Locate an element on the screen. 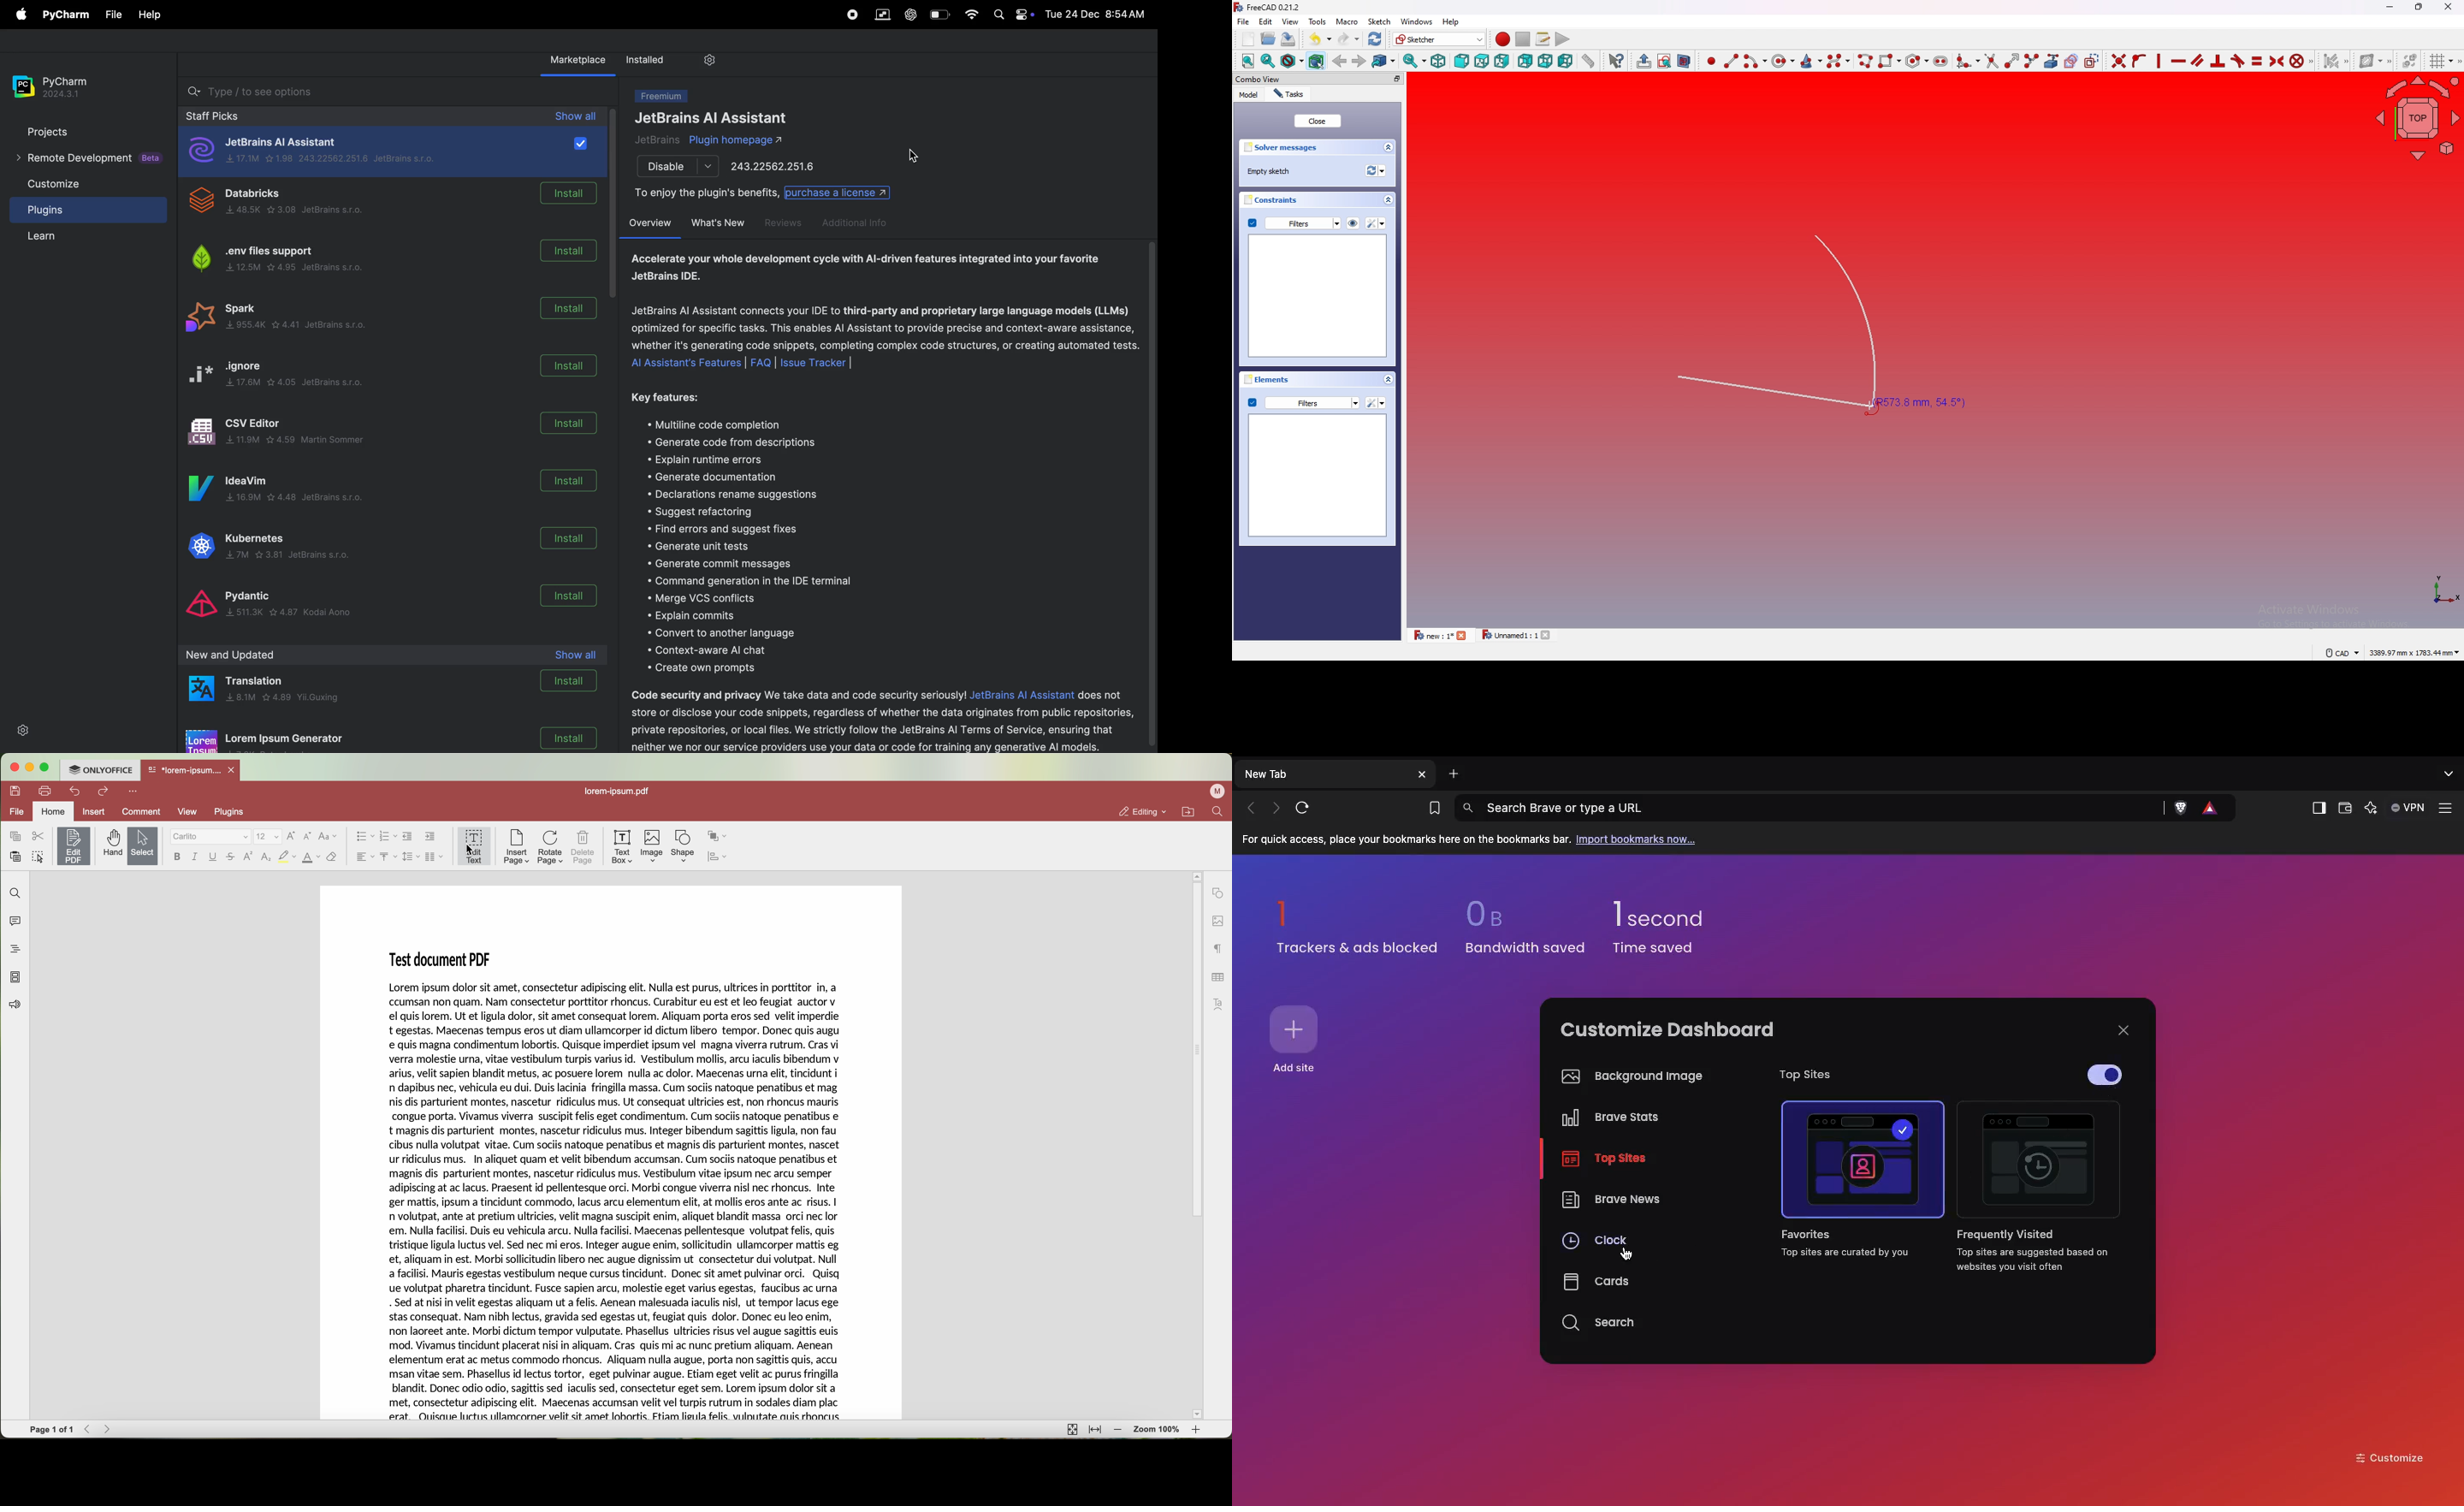  Brave Shields is located at coordinates (2177, 809).